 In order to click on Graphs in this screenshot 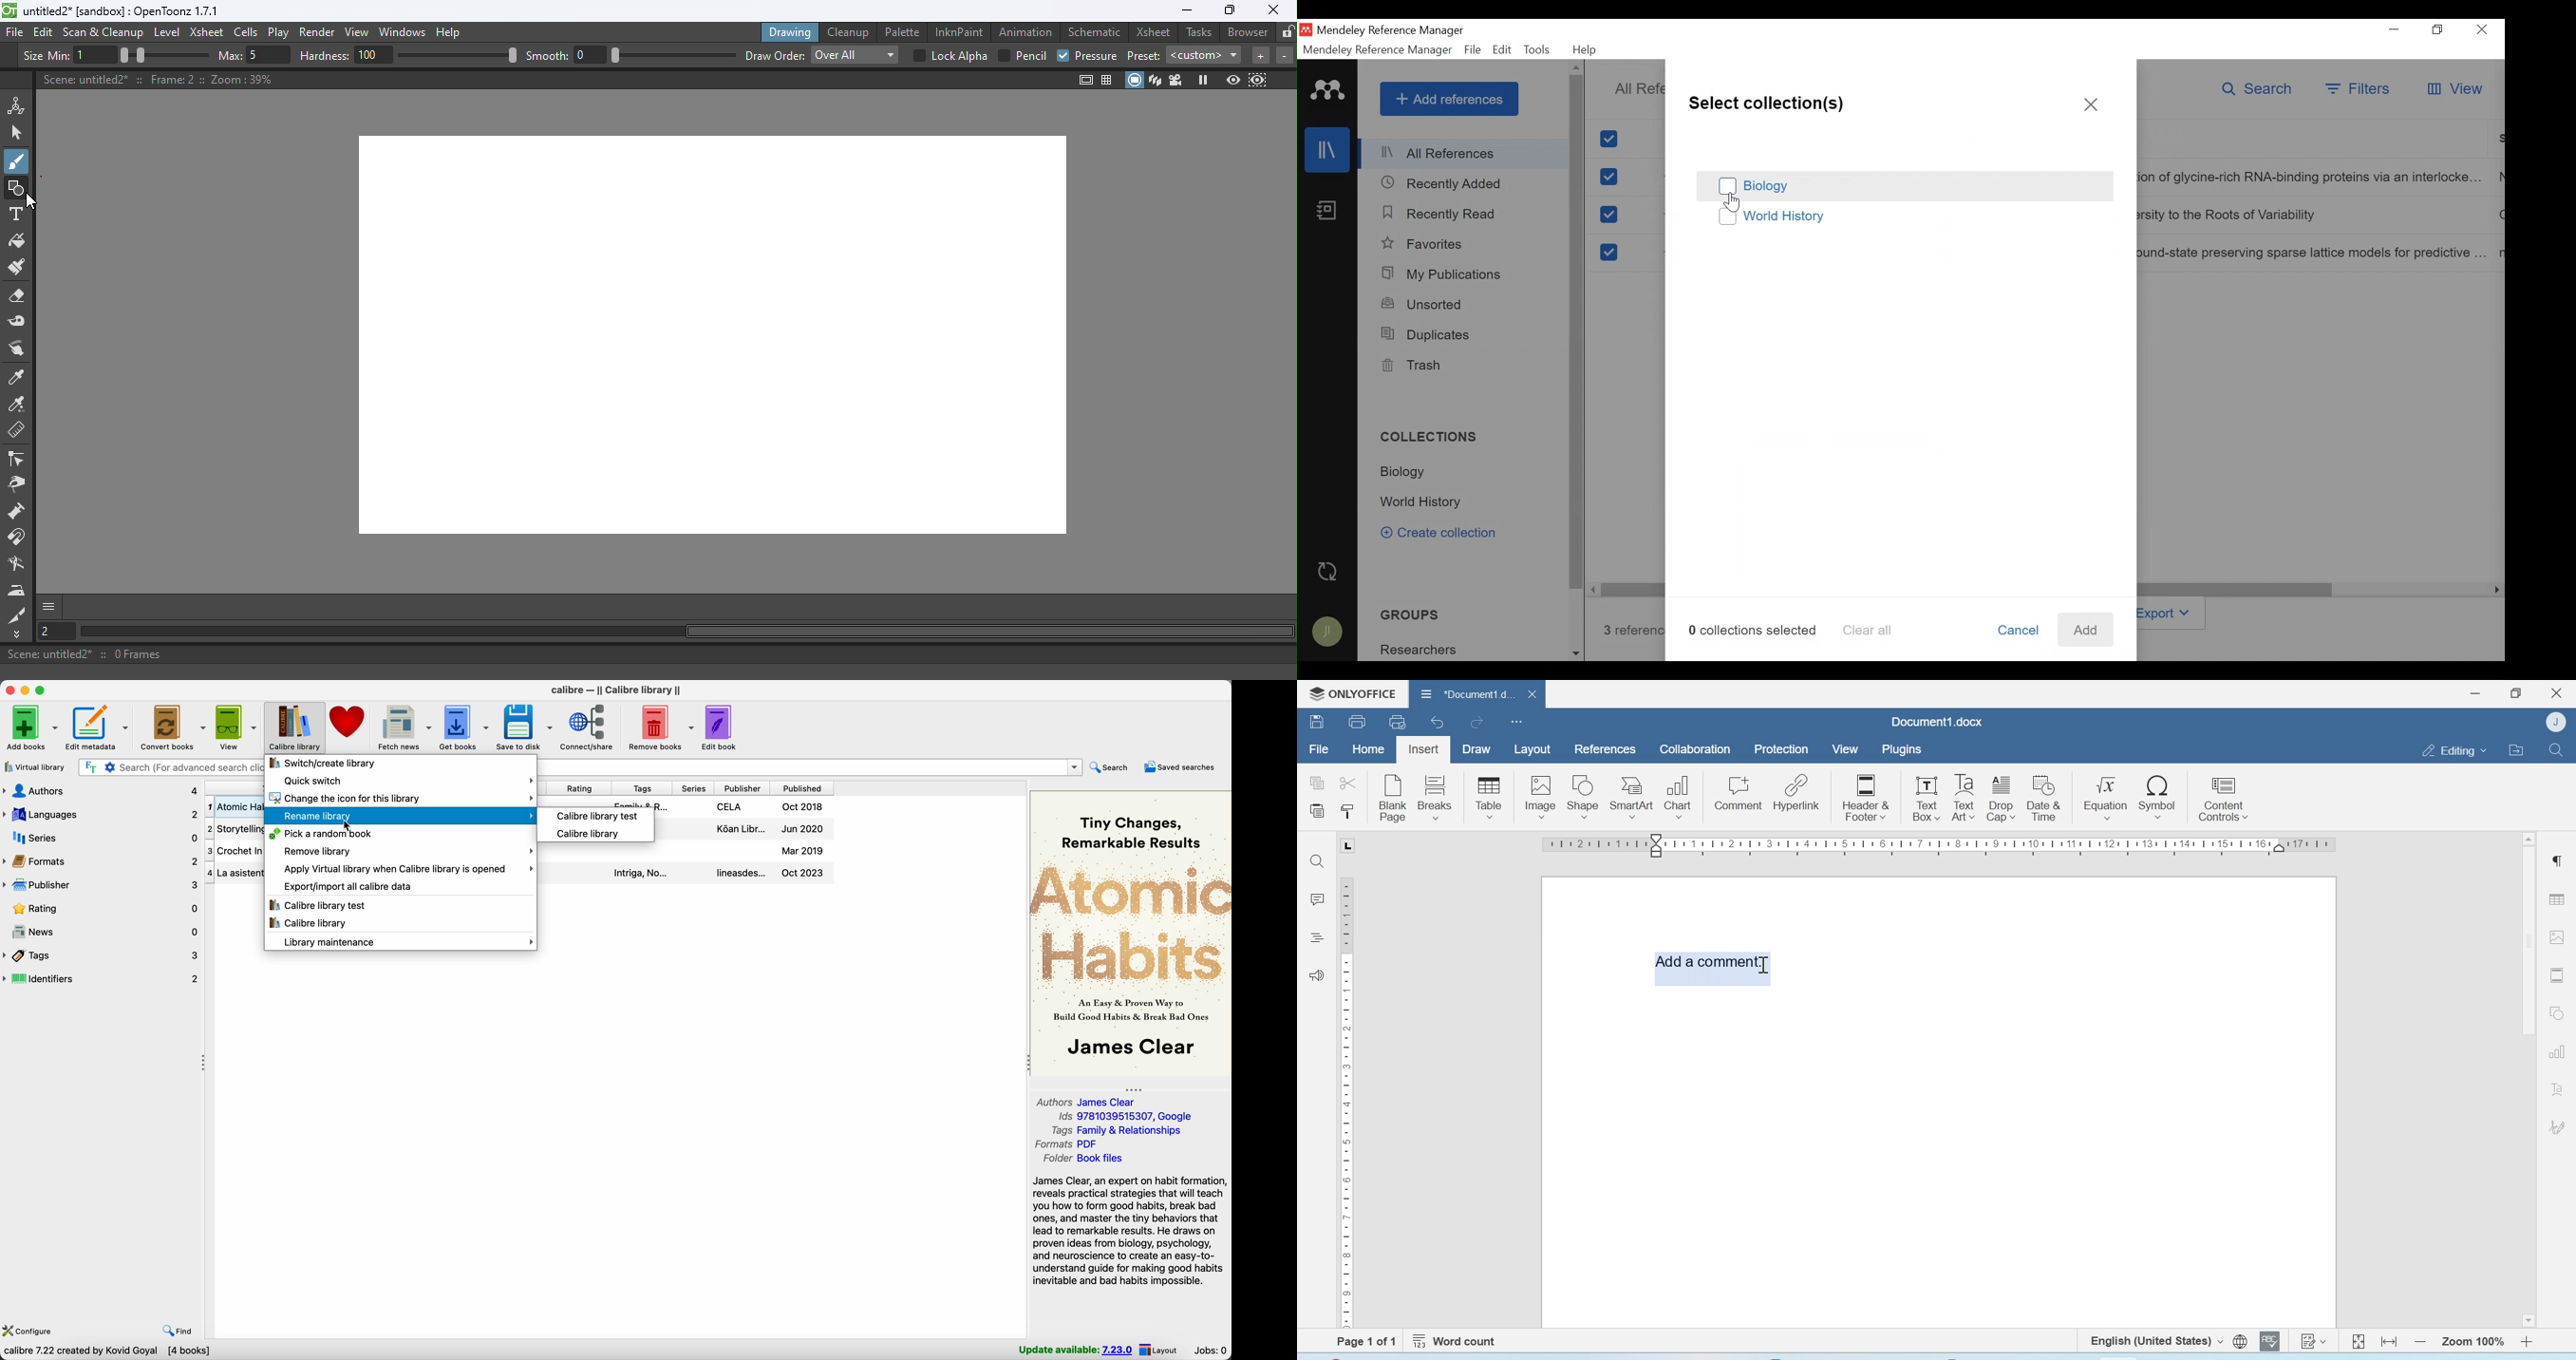, I will do `click(2557, 1052)`.